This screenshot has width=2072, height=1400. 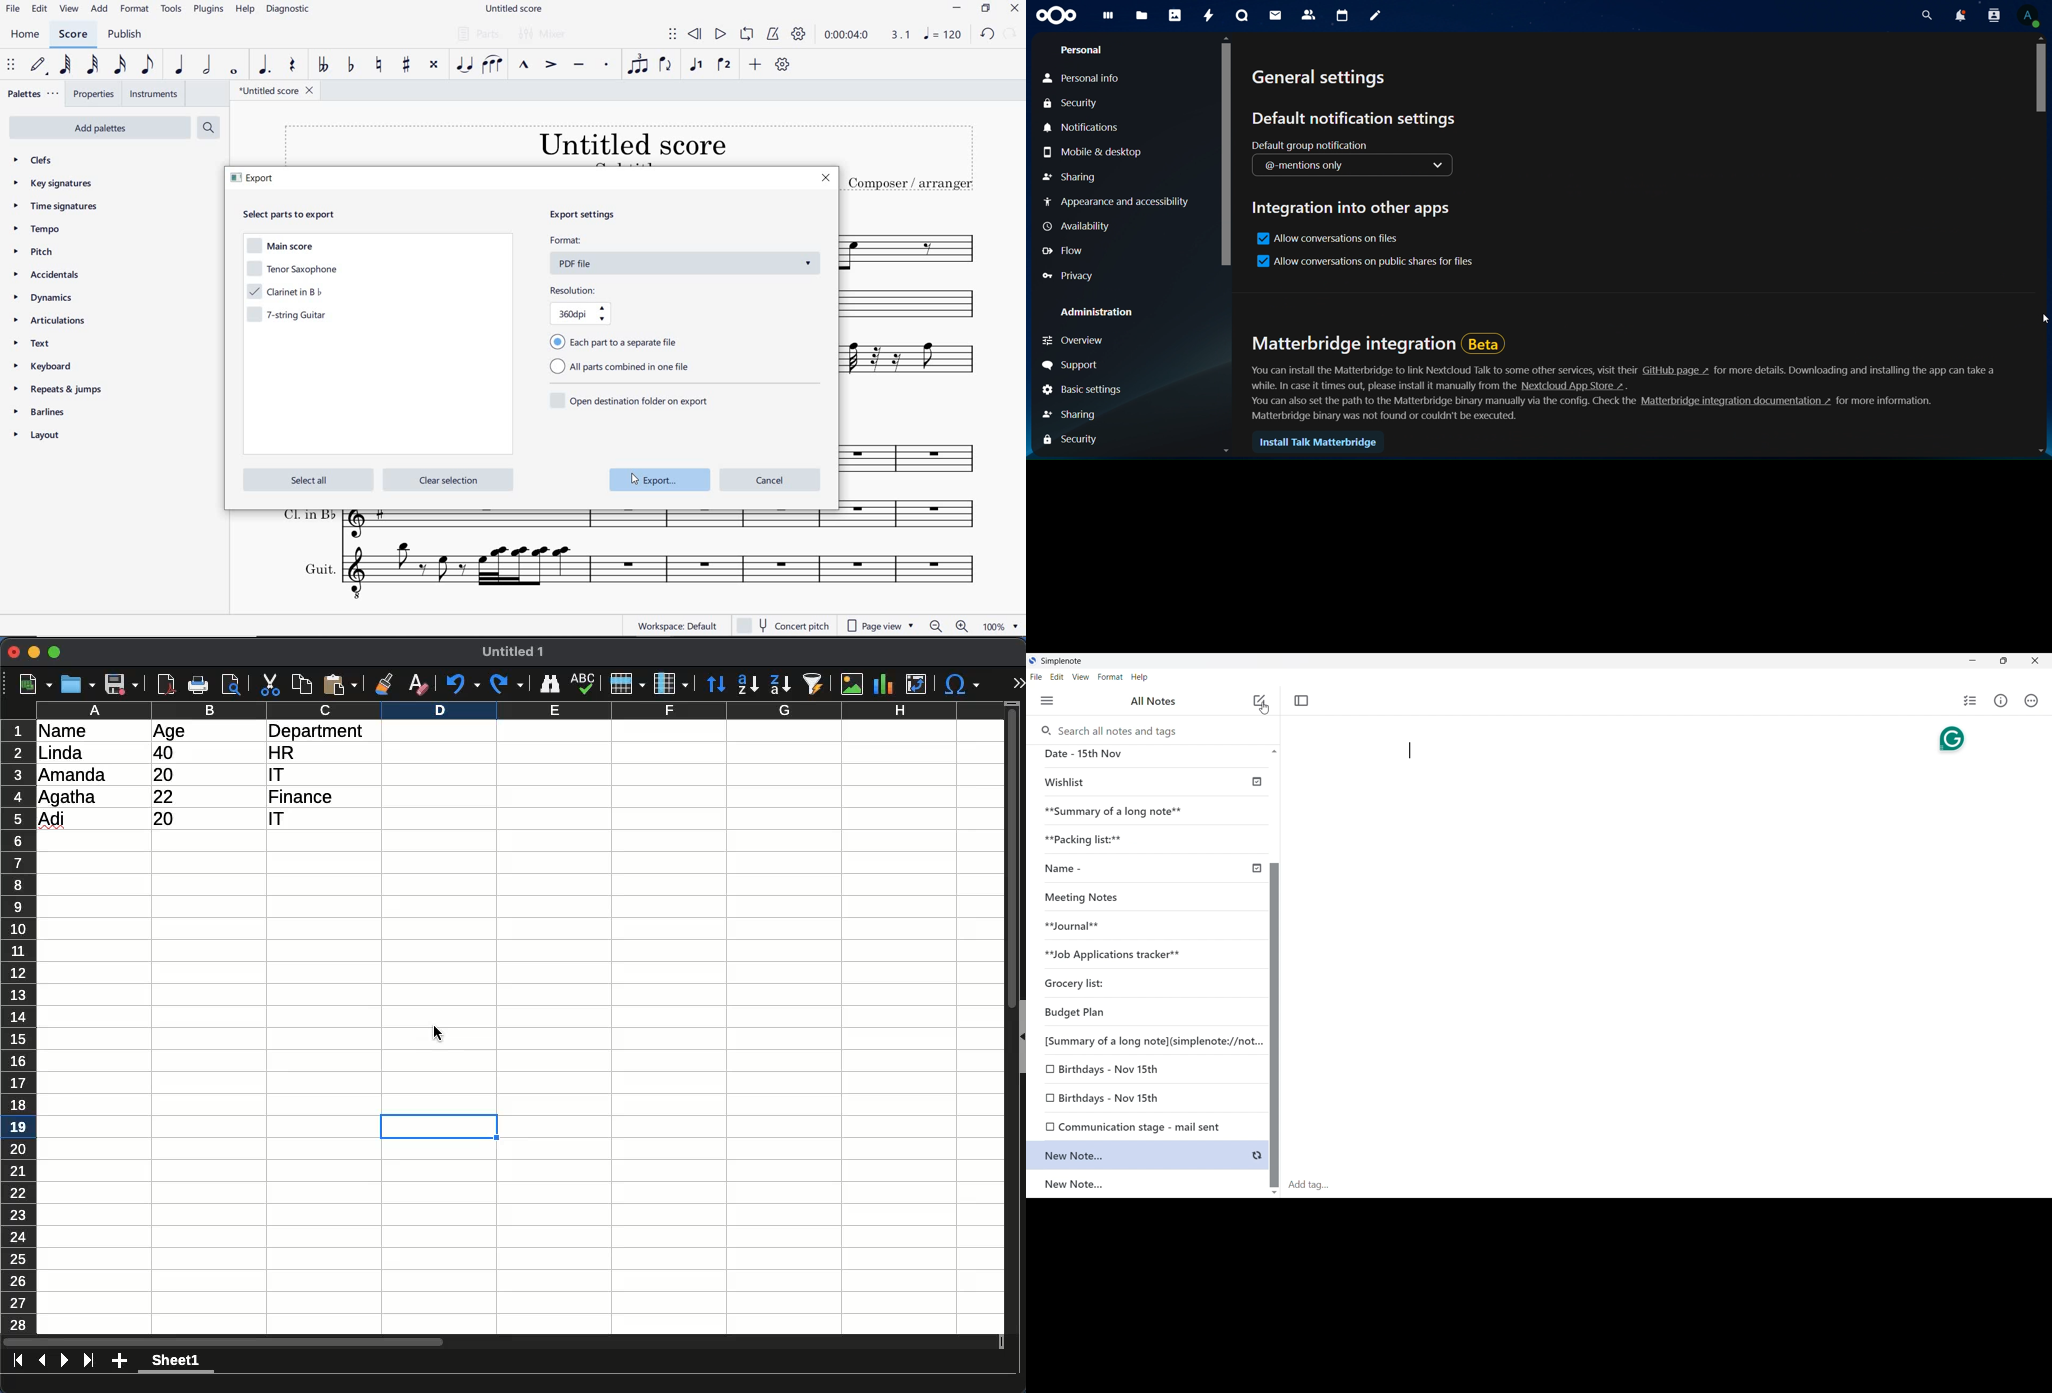 What do you see at coordinates (135, 9) in the screenshot?
I see `FORMAT` at bounding box center [135, 9].